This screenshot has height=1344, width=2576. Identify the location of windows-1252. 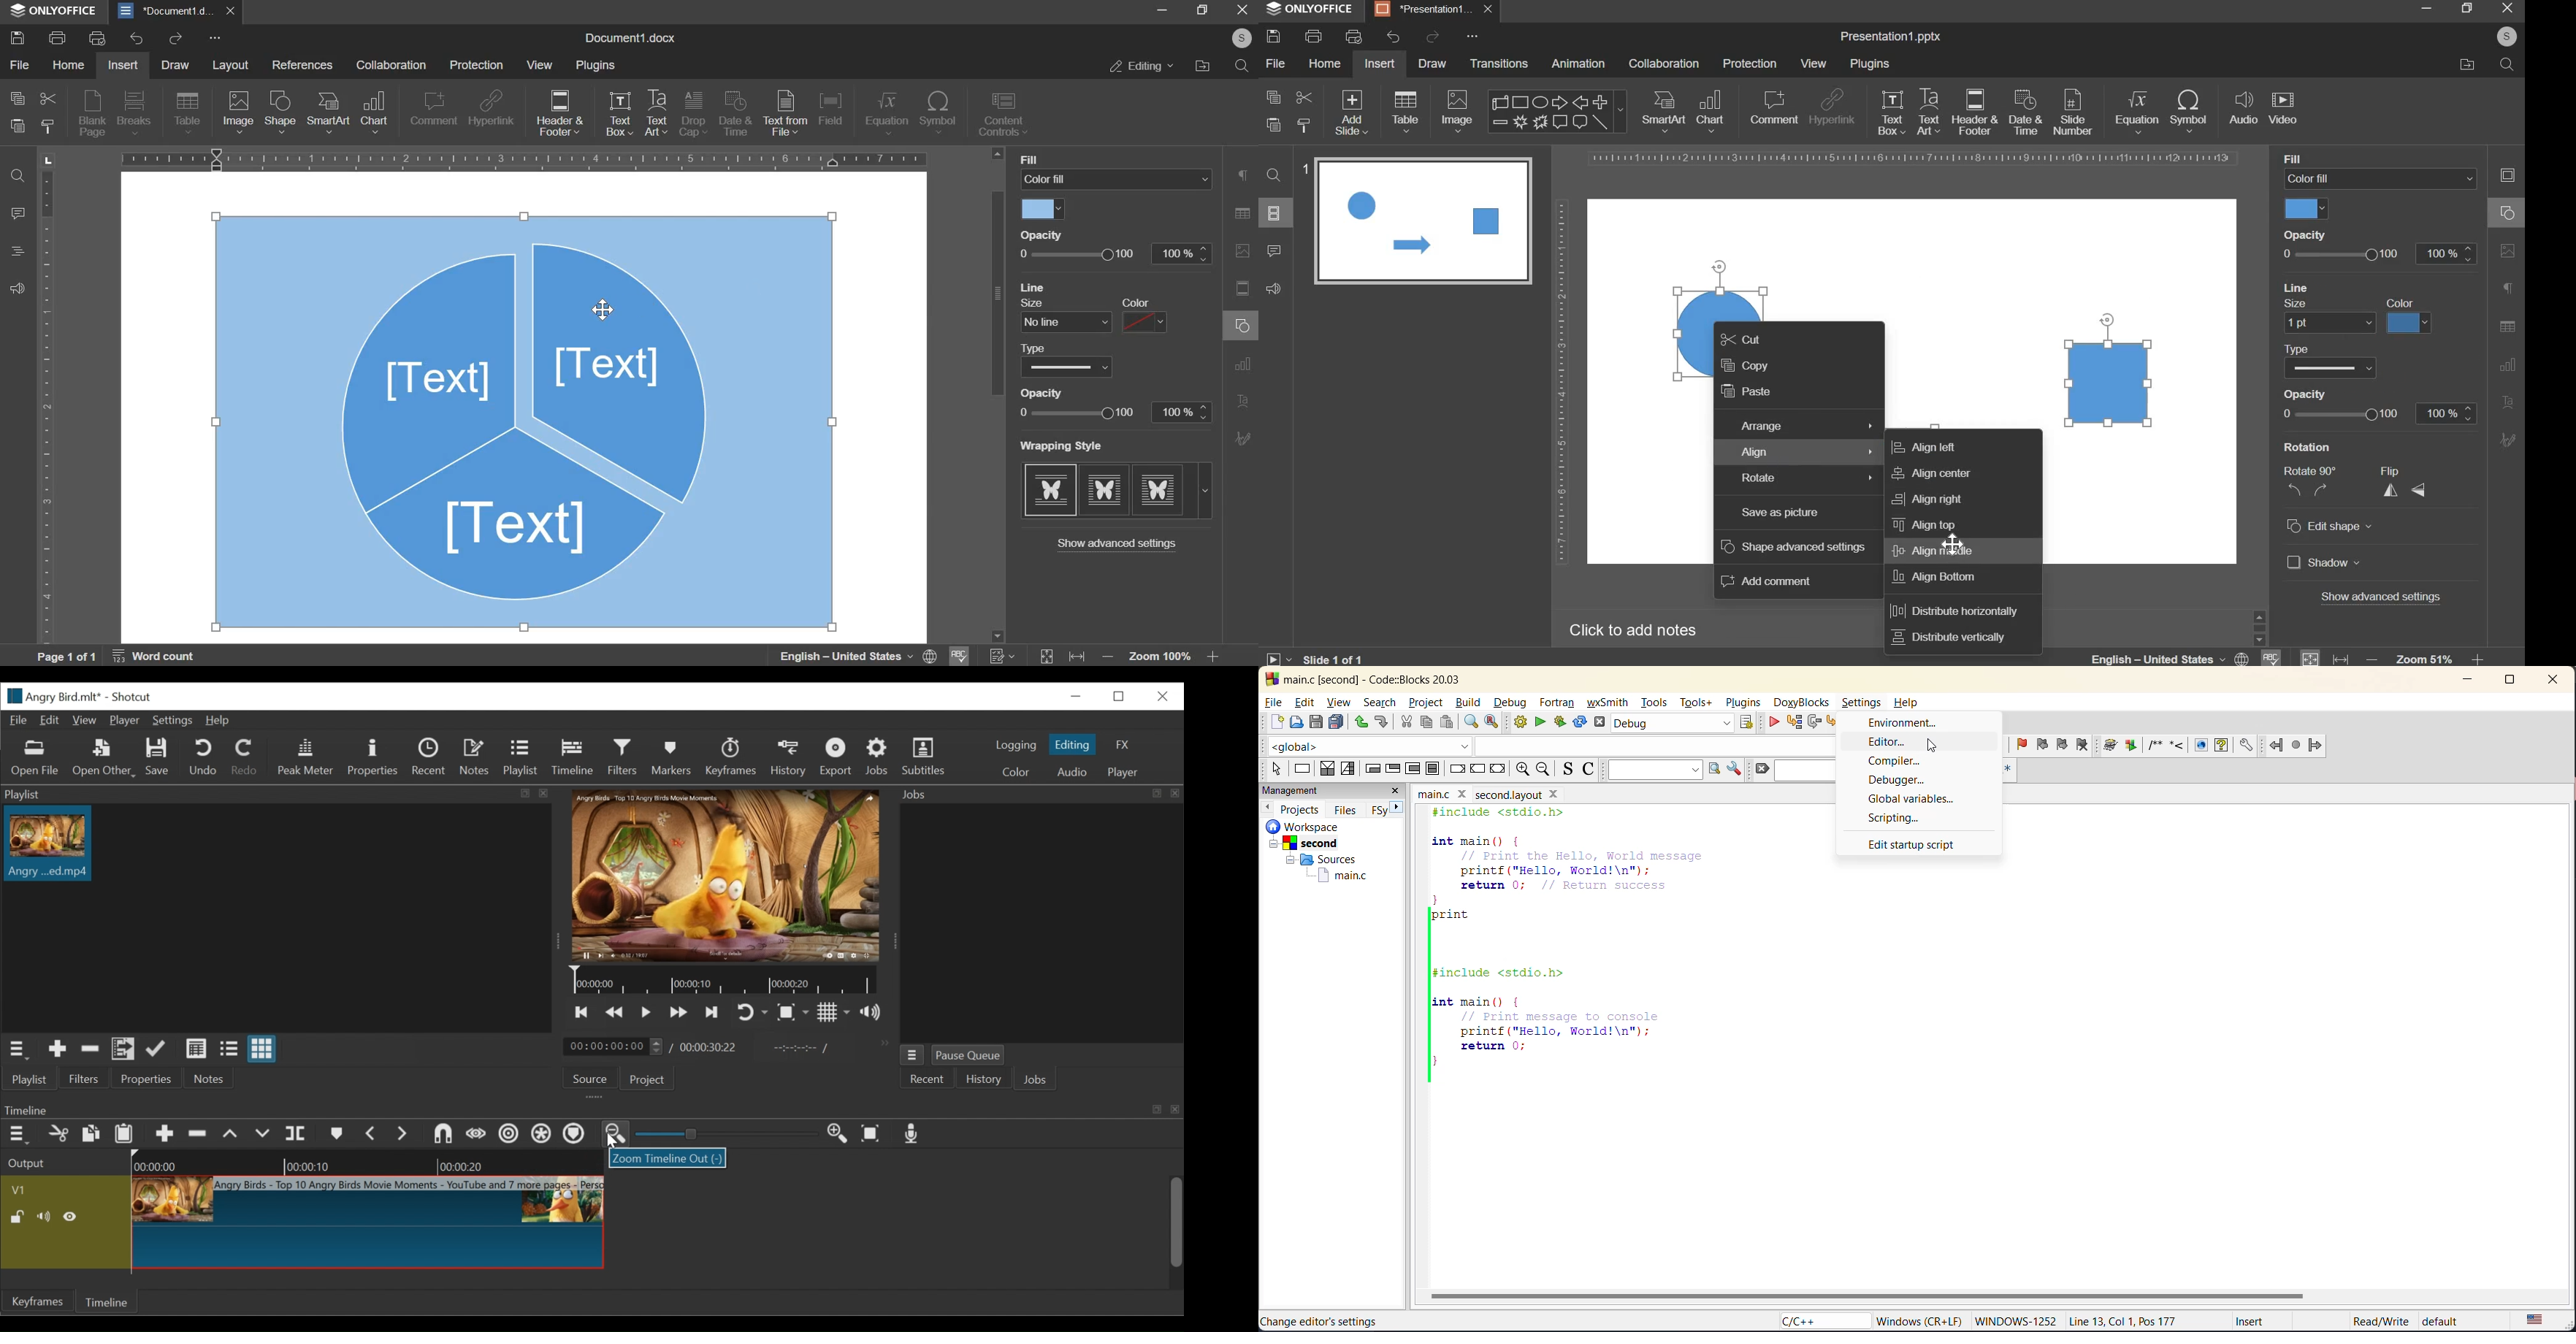
(2015, 1322).